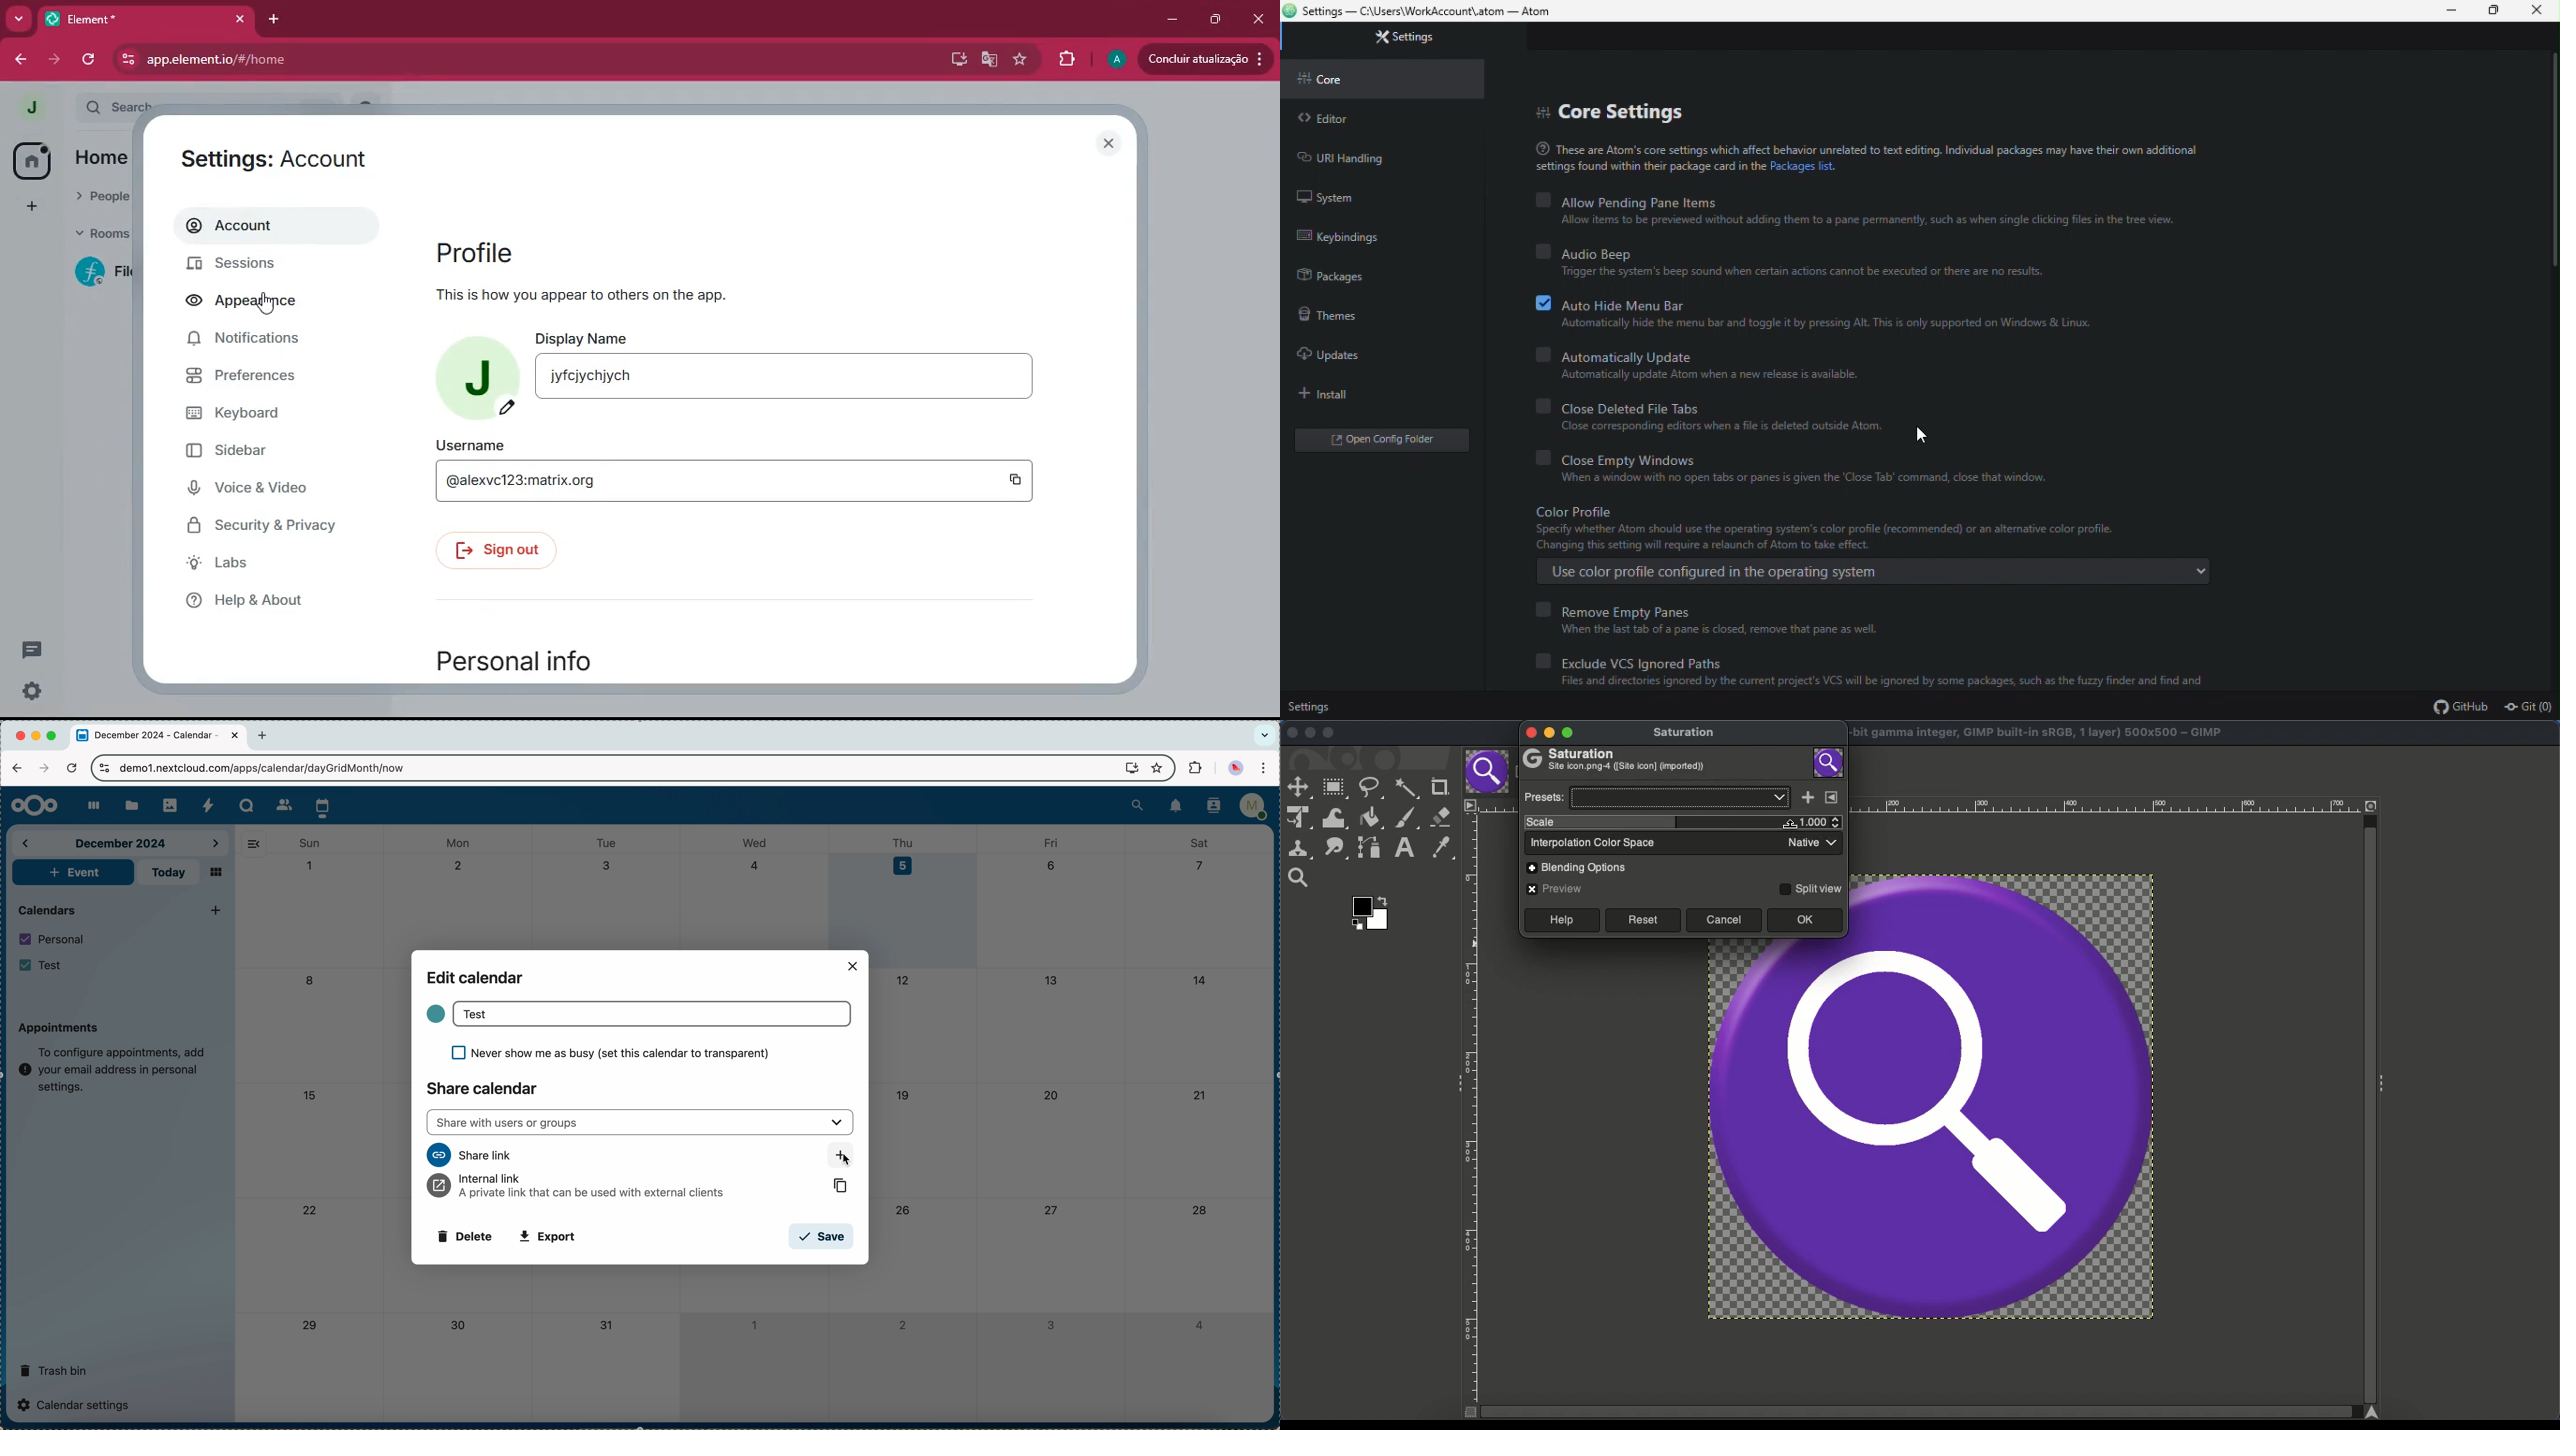 The width and height of the screenshot is (2576, 1456). Describe the element at coordinates (820, 1236) in the screenshot. I see `save button` at that location.